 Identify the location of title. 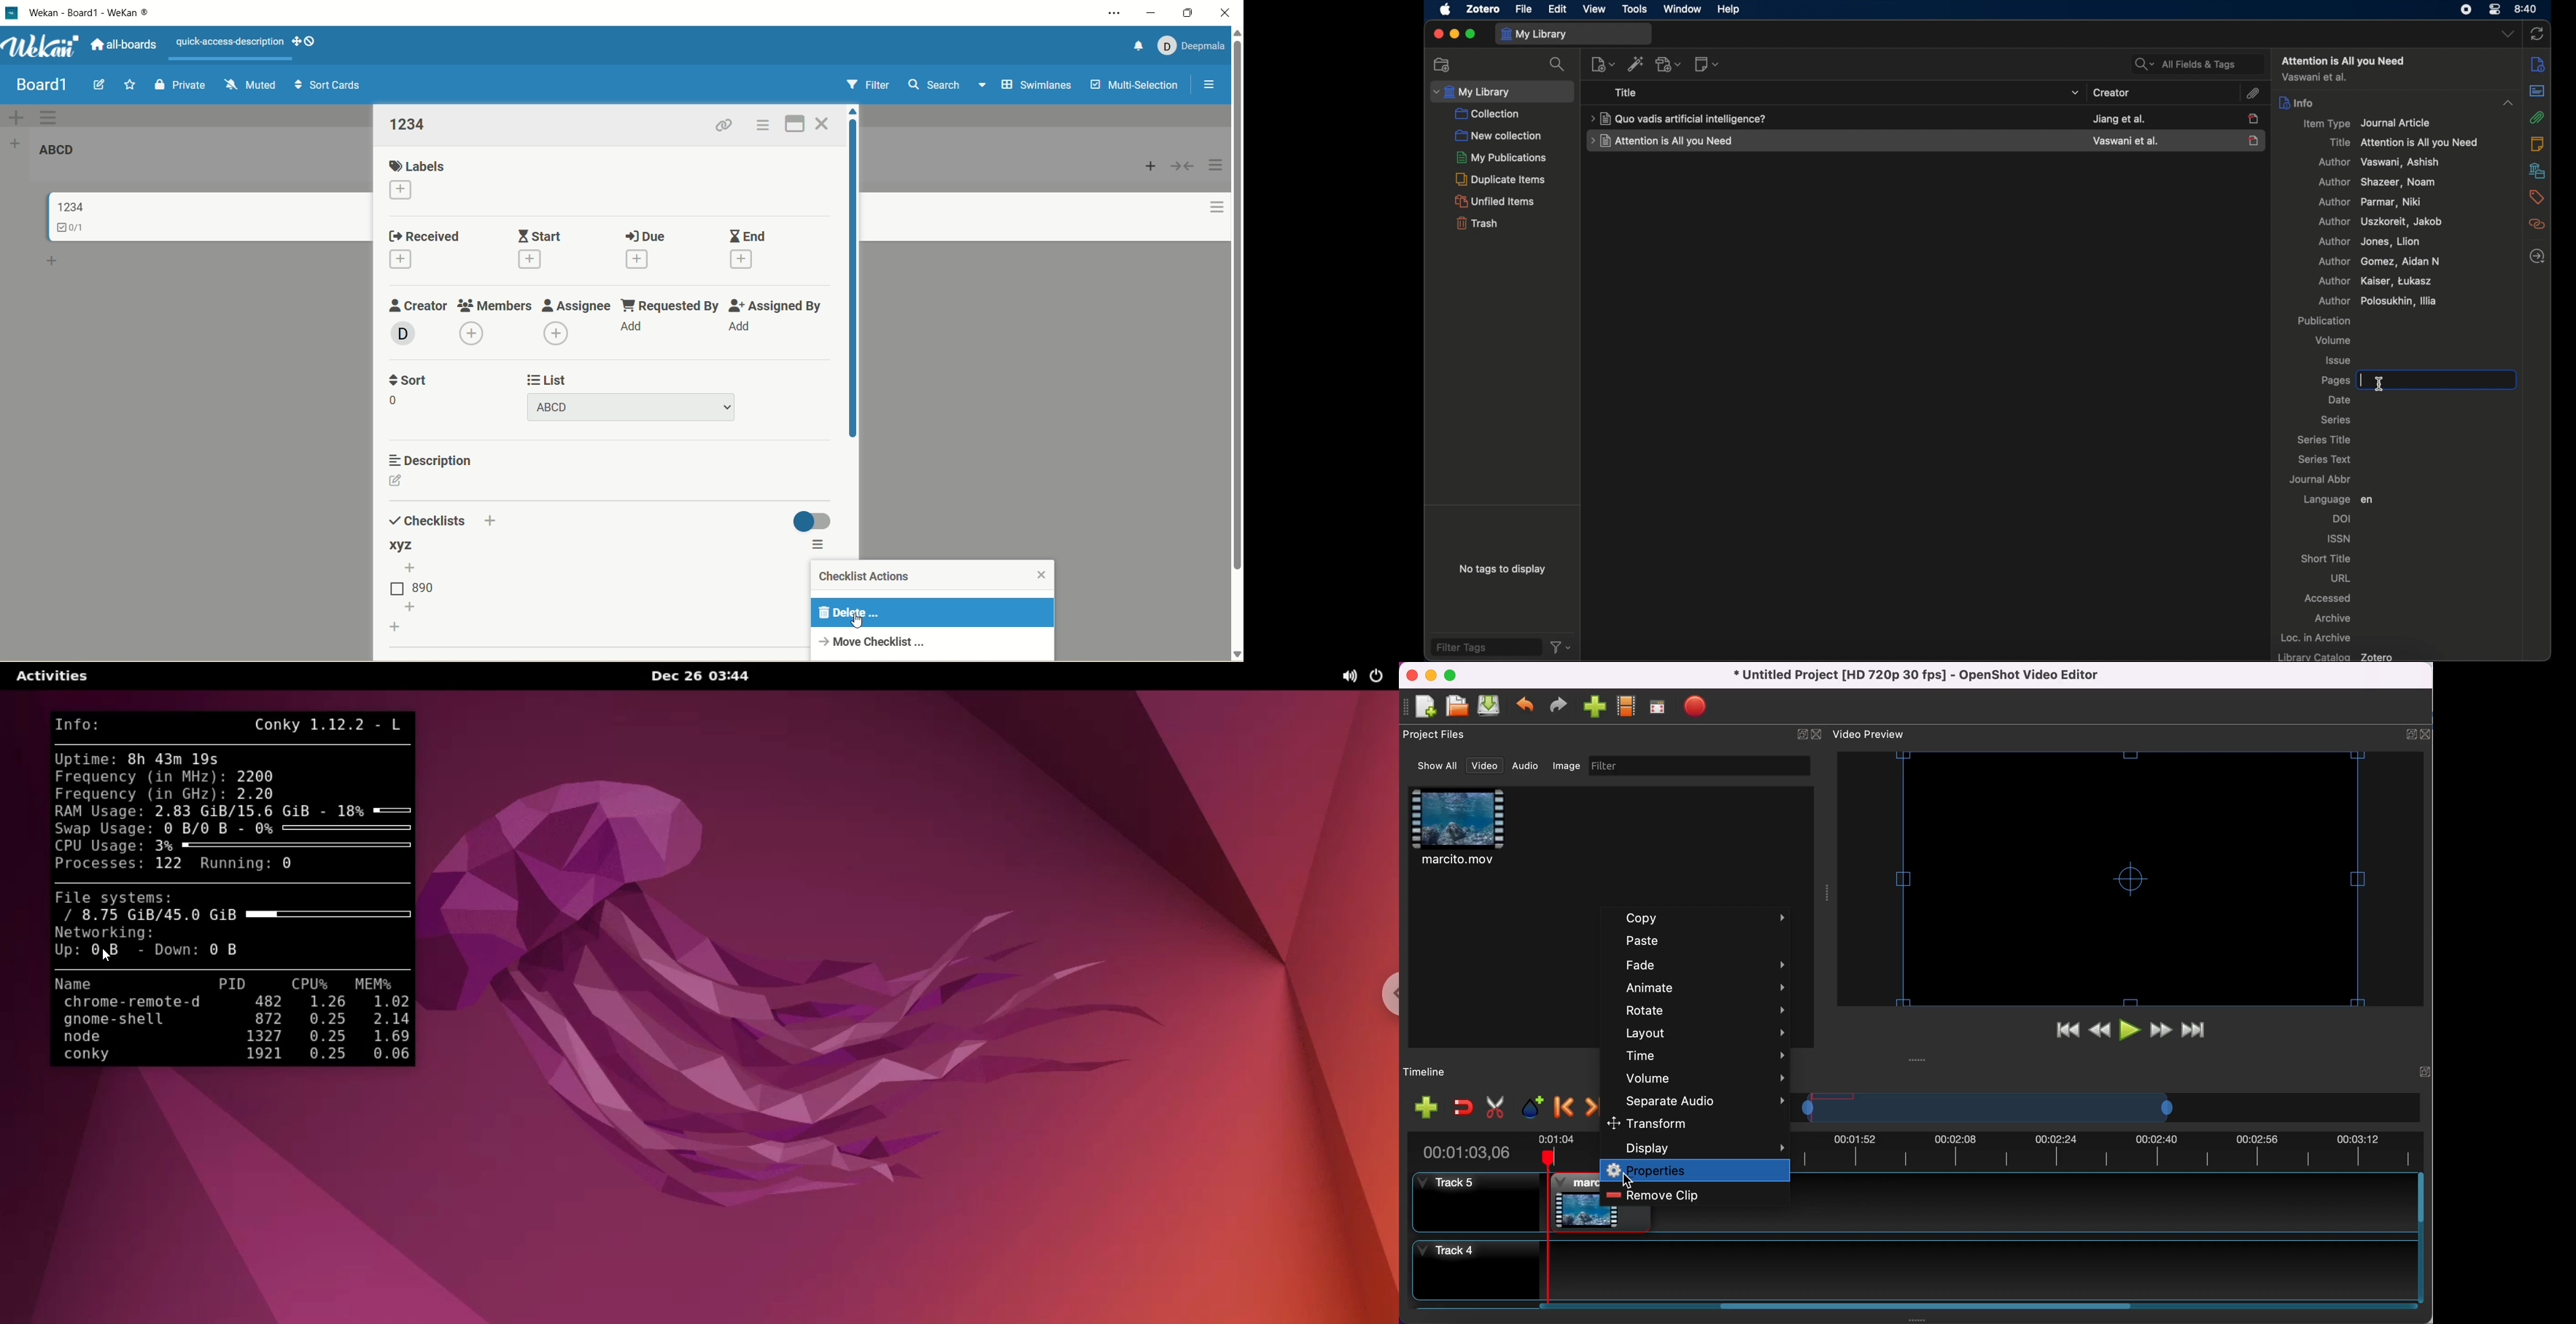
(1661, 141).